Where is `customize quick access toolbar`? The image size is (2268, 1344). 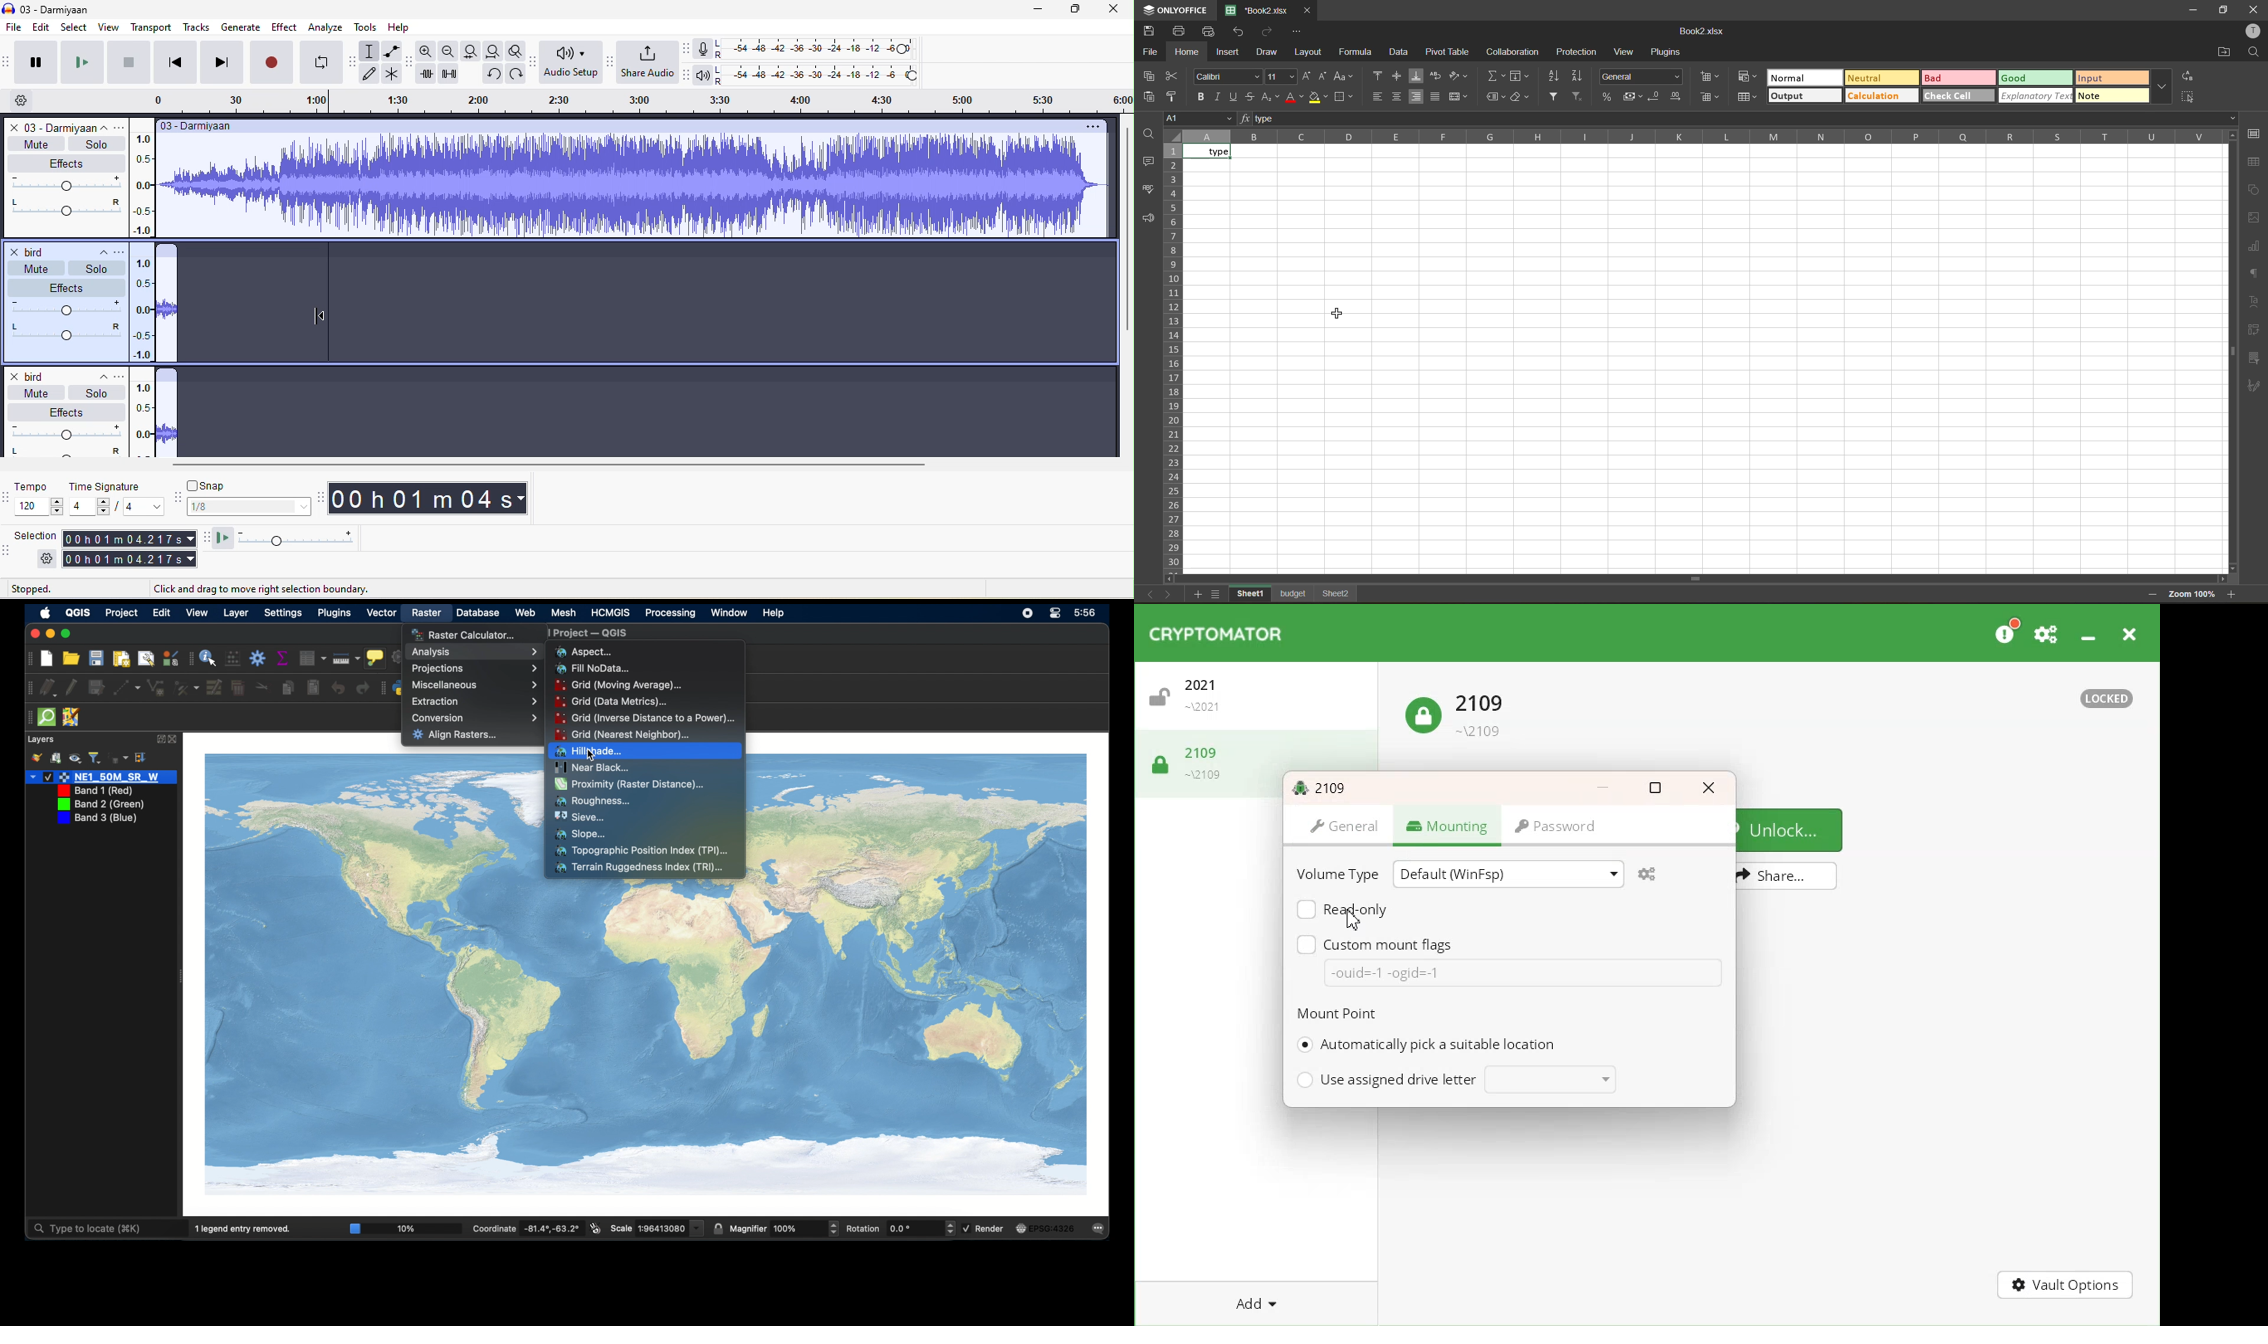 customize quick access toolbar is located at coordinates (1295, 30).